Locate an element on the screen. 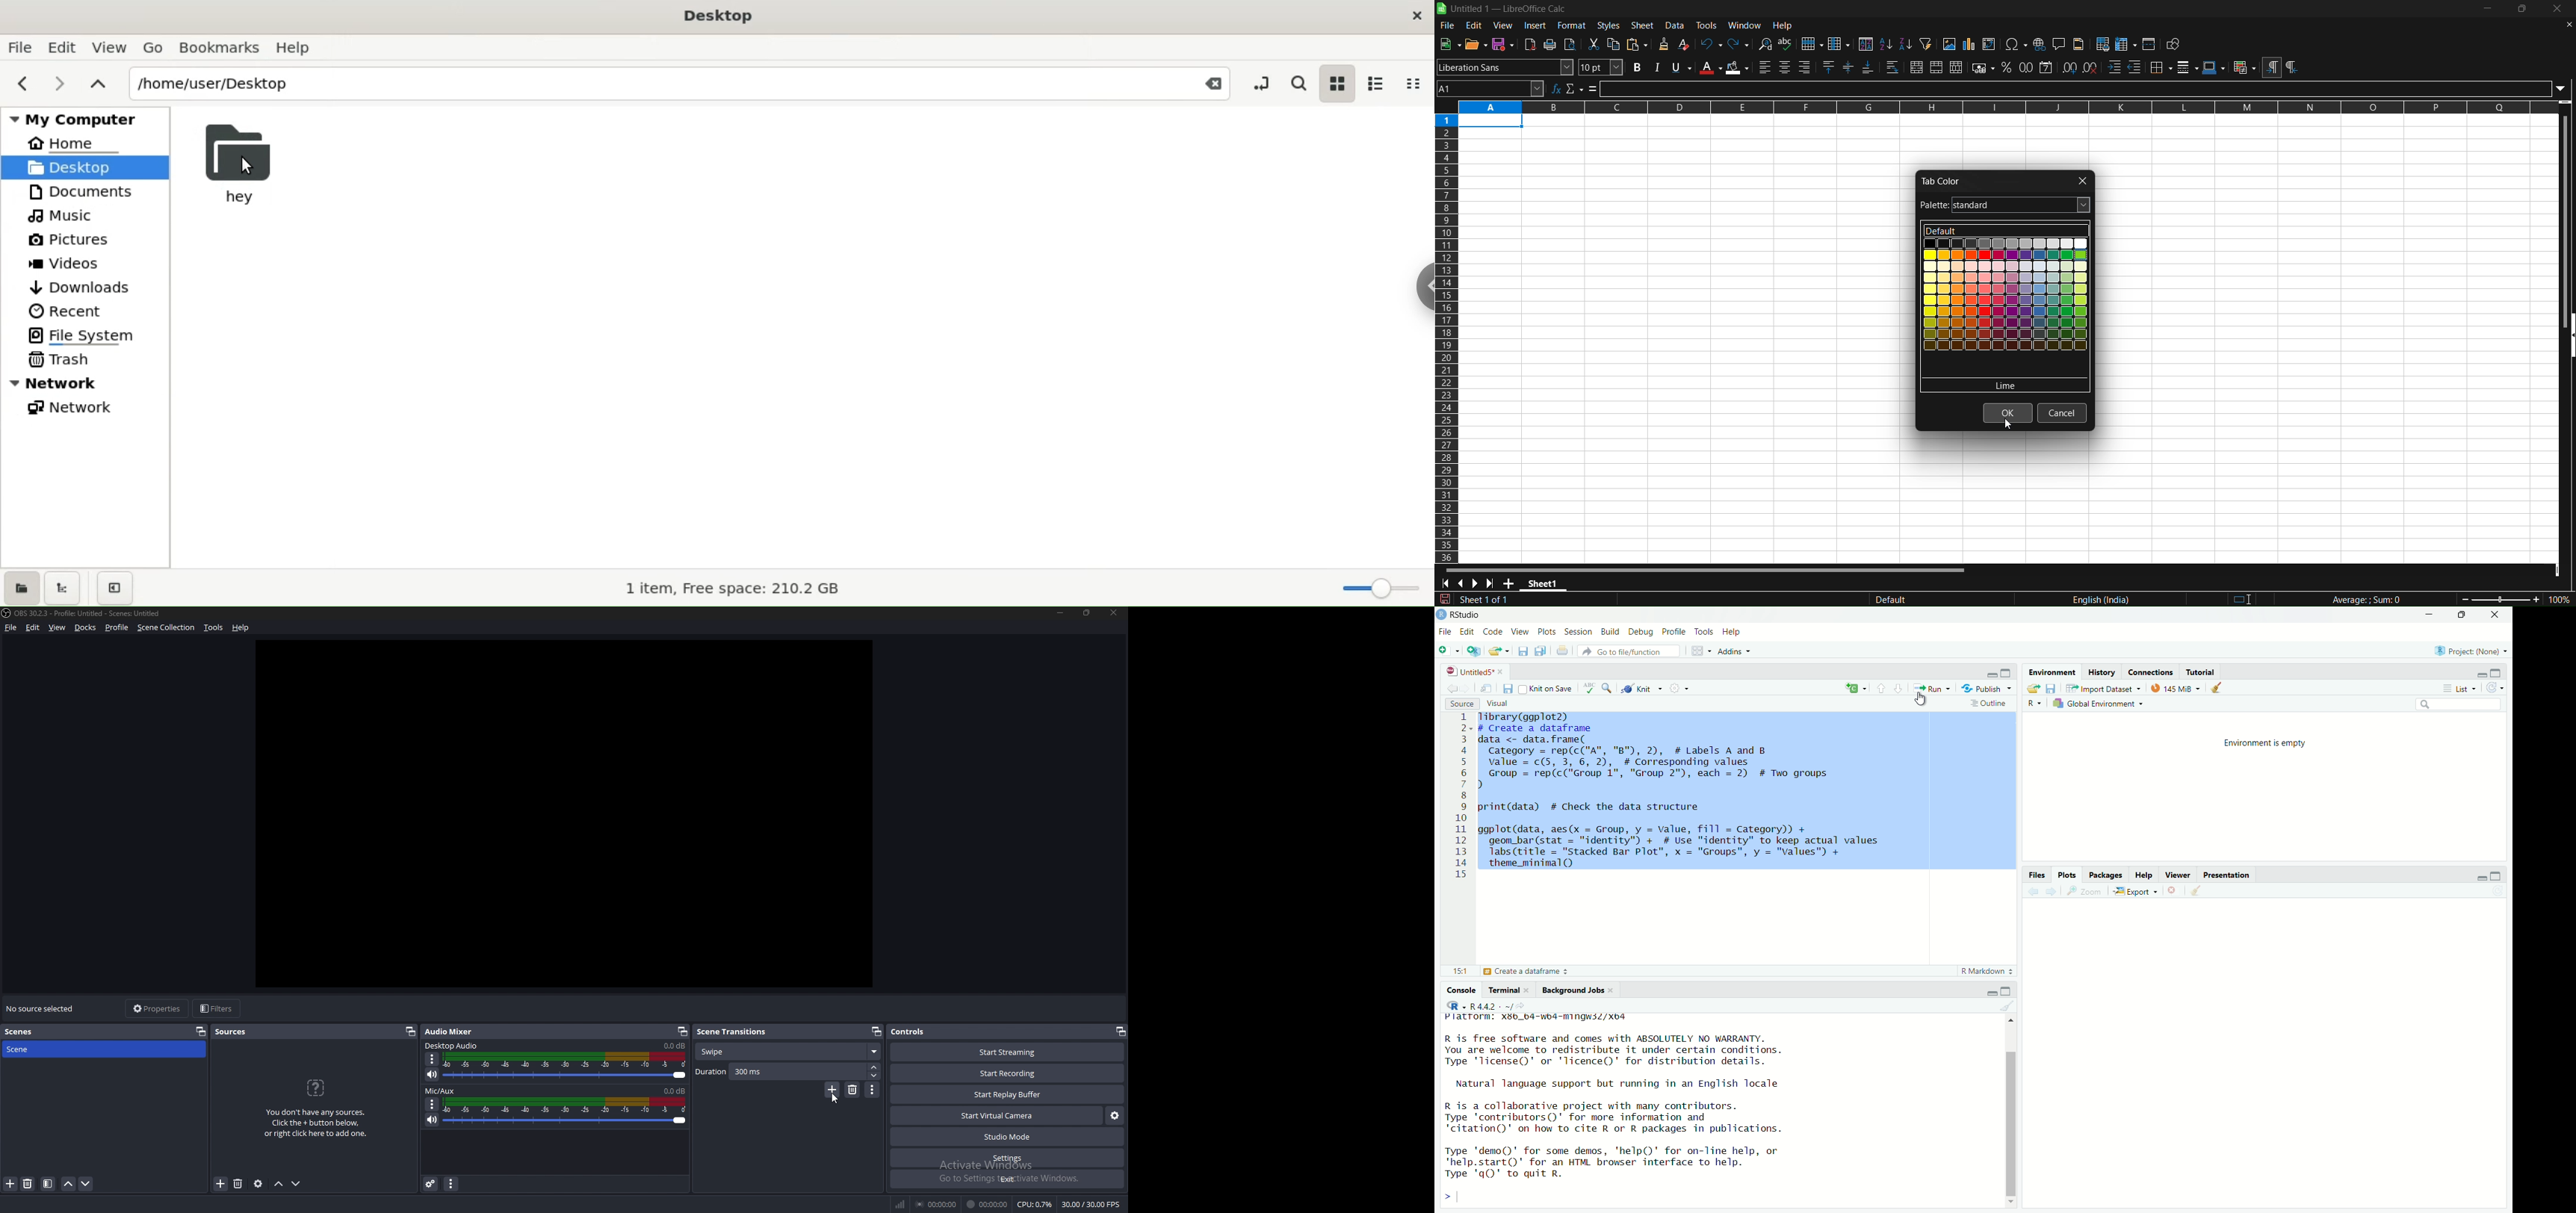 This screenshot has height=1232, width=2576. default is located at coordinates (2005, 385).